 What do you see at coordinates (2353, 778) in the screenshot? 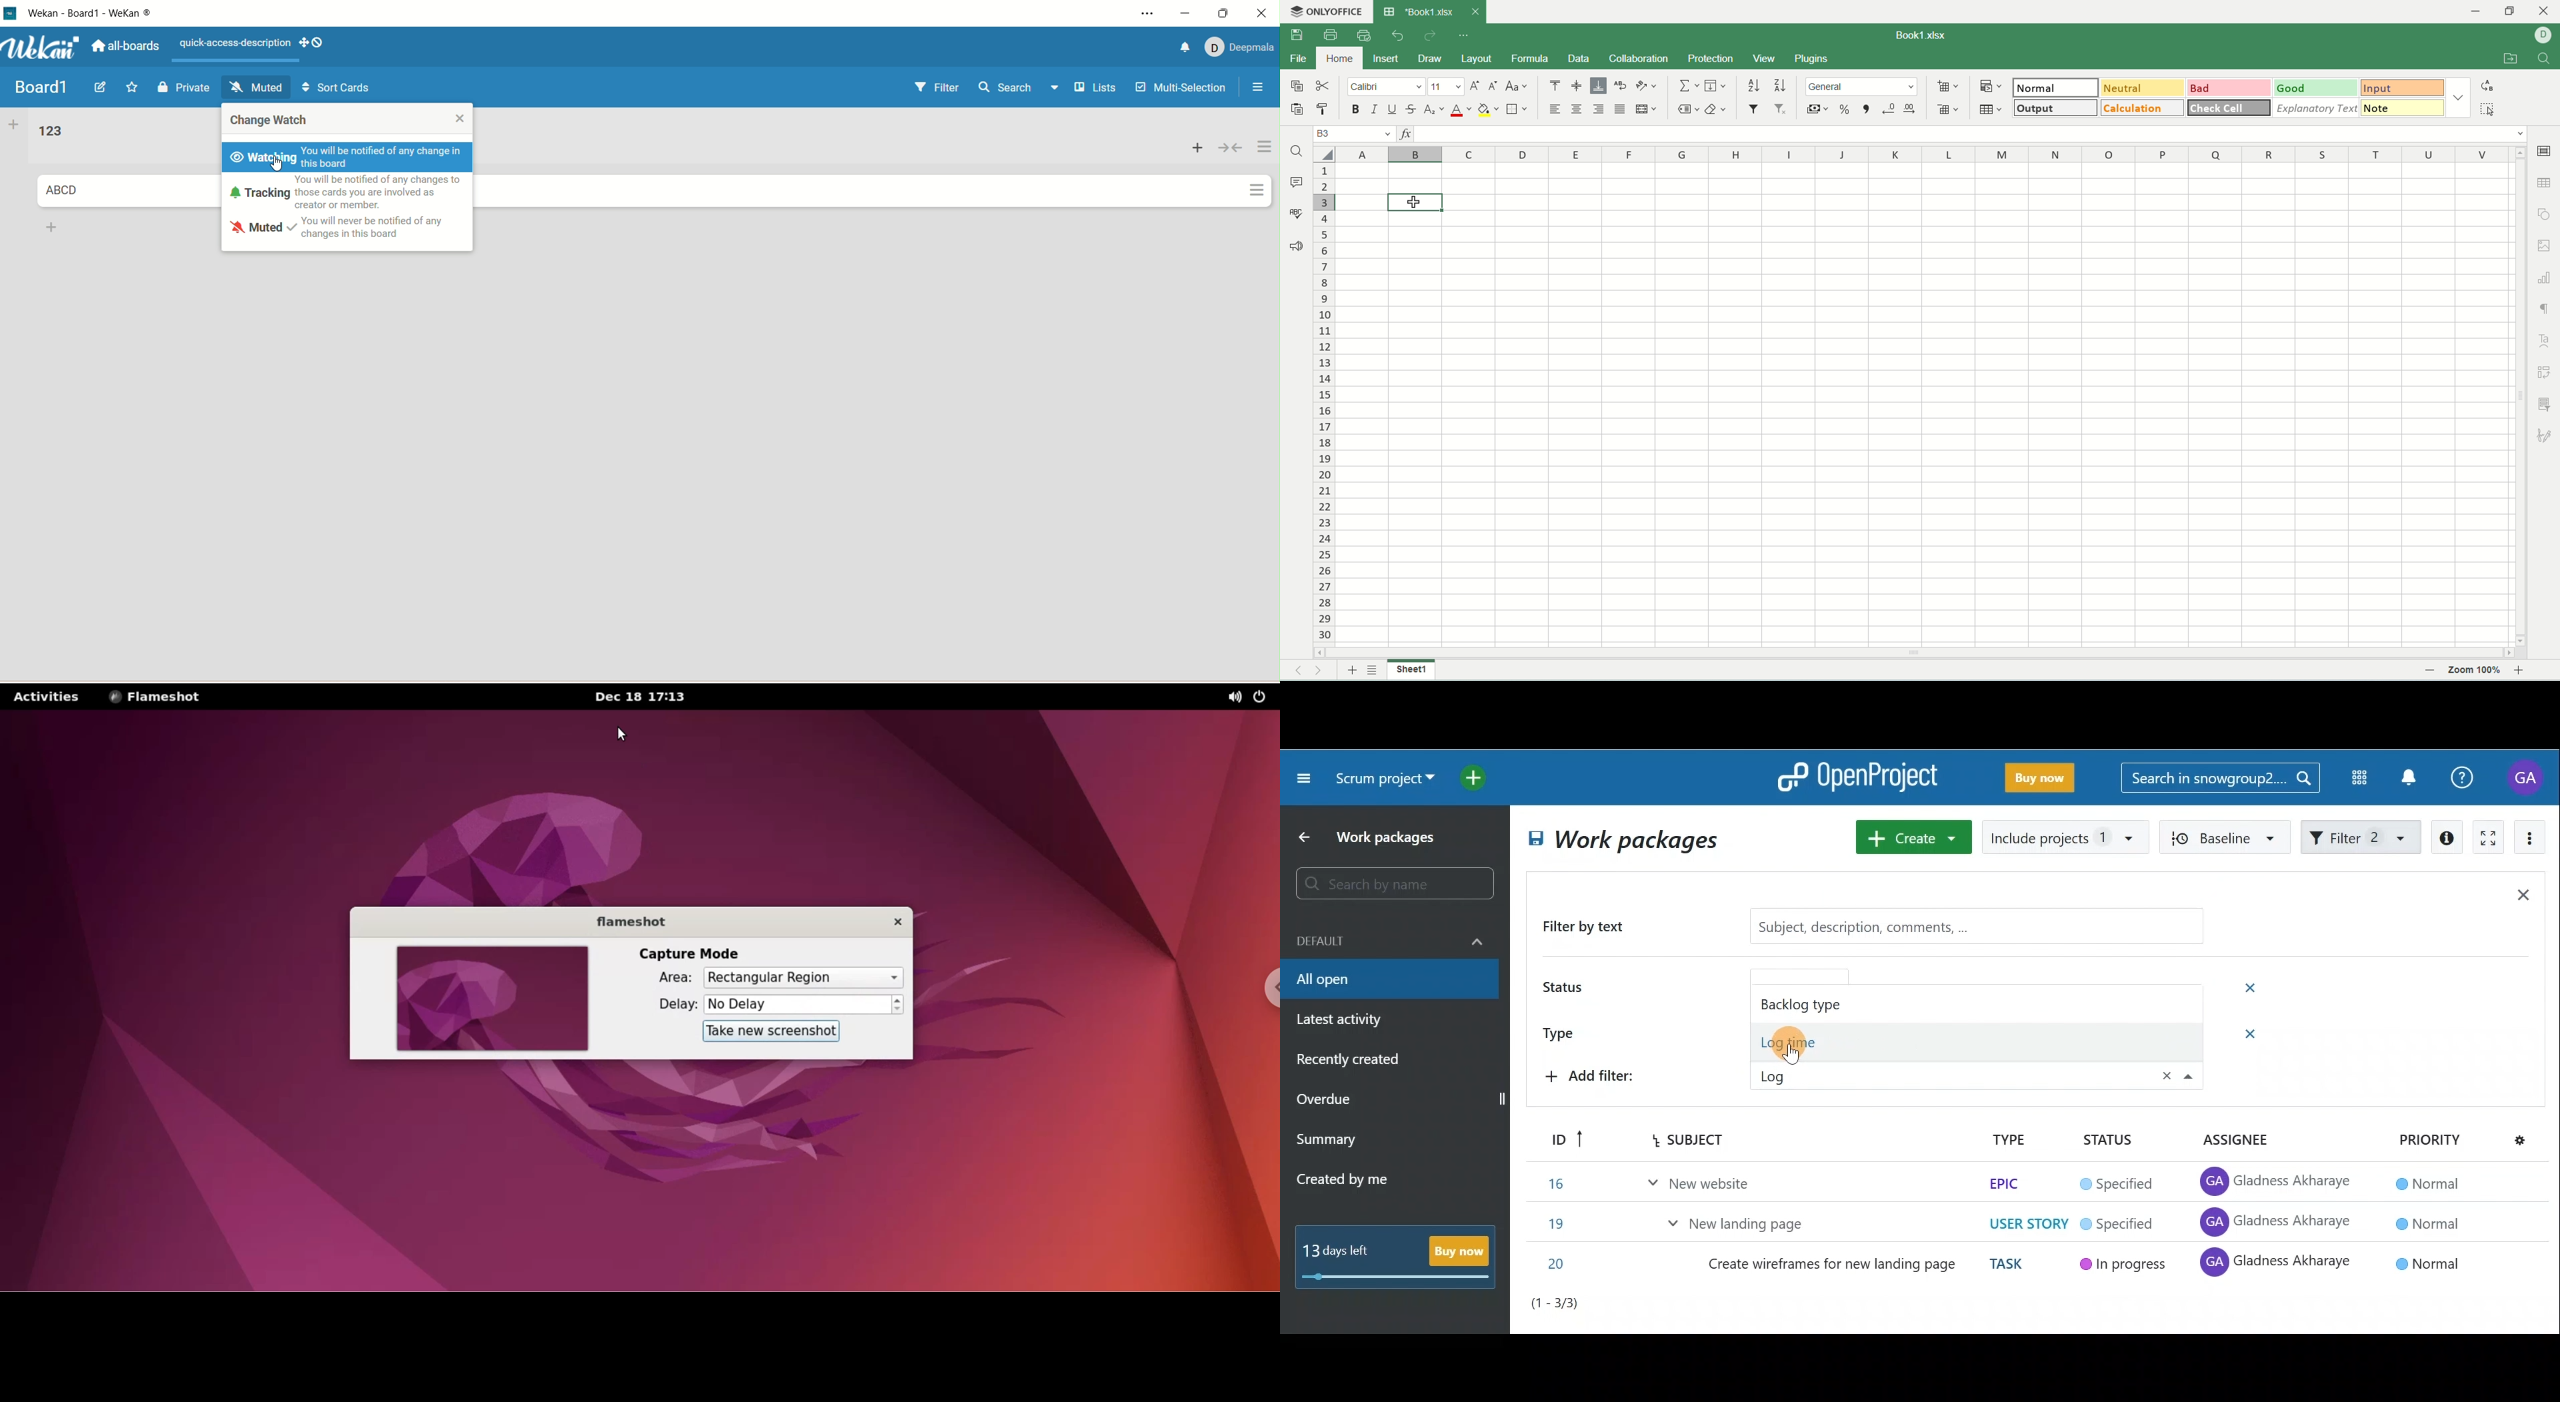
I see `Modules` at bounding box center [2353, 778].